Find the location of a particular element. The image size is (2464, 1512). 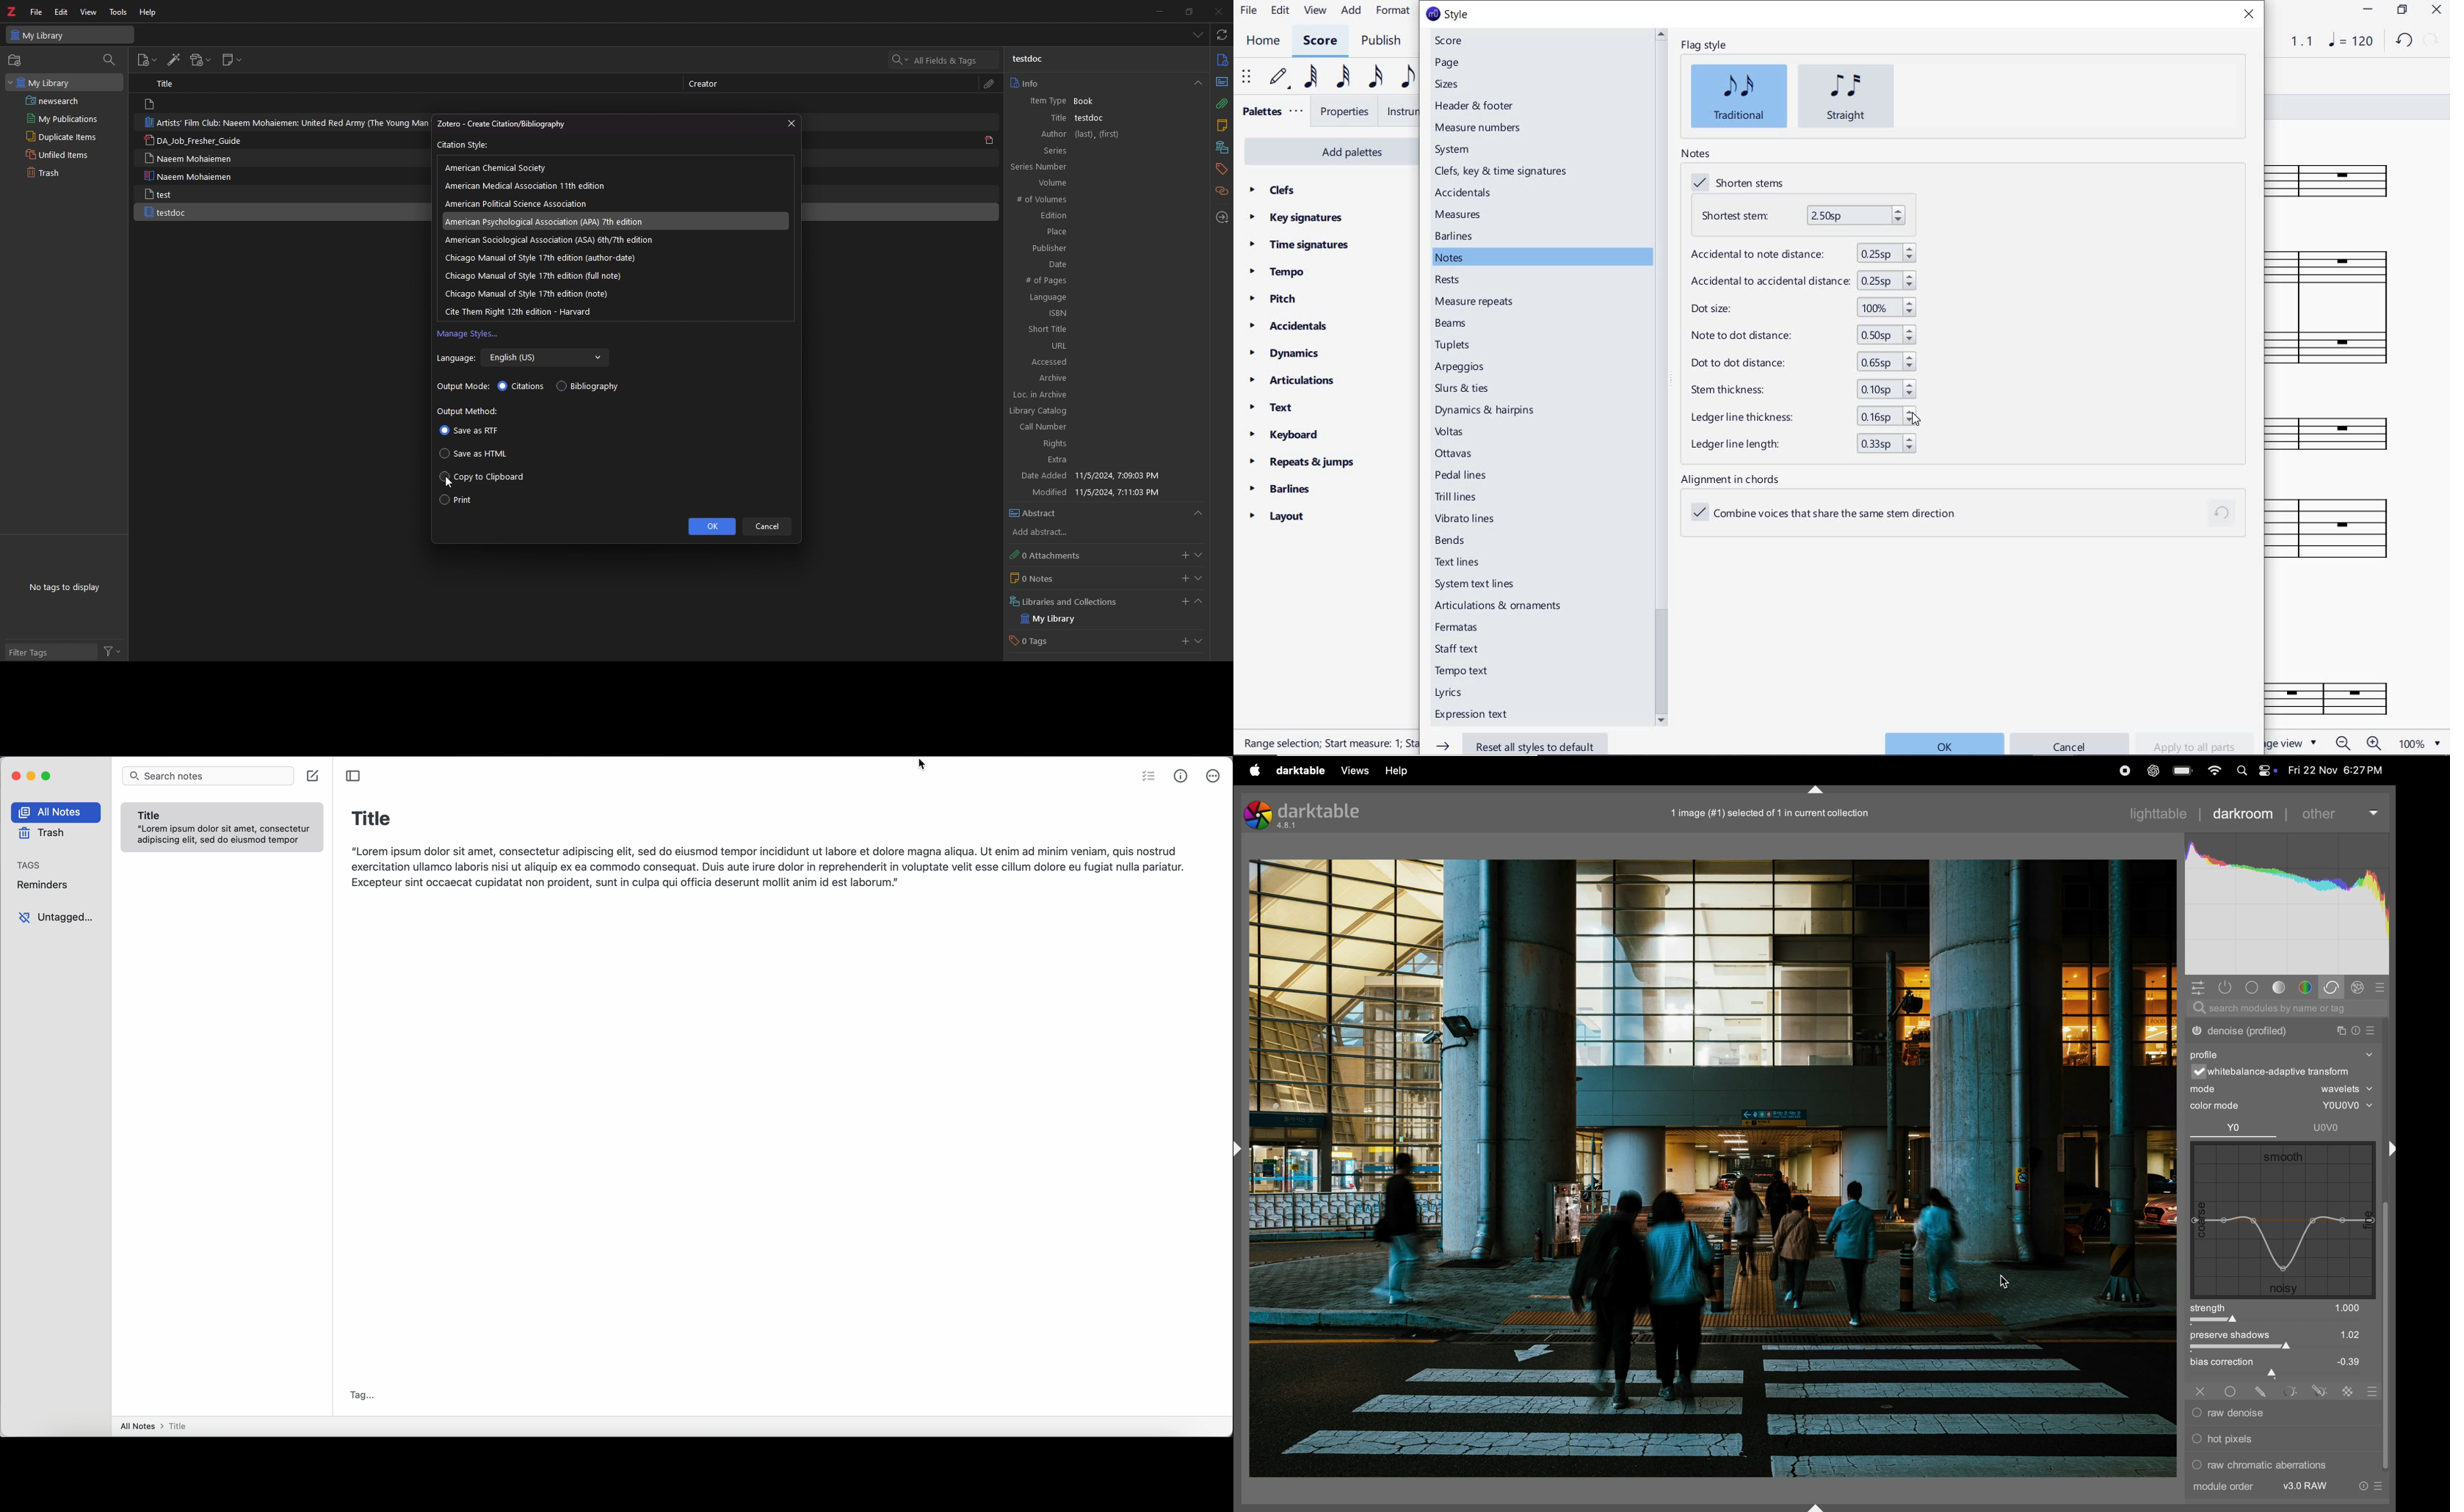

Volume is located at coordinates (1101, 183).